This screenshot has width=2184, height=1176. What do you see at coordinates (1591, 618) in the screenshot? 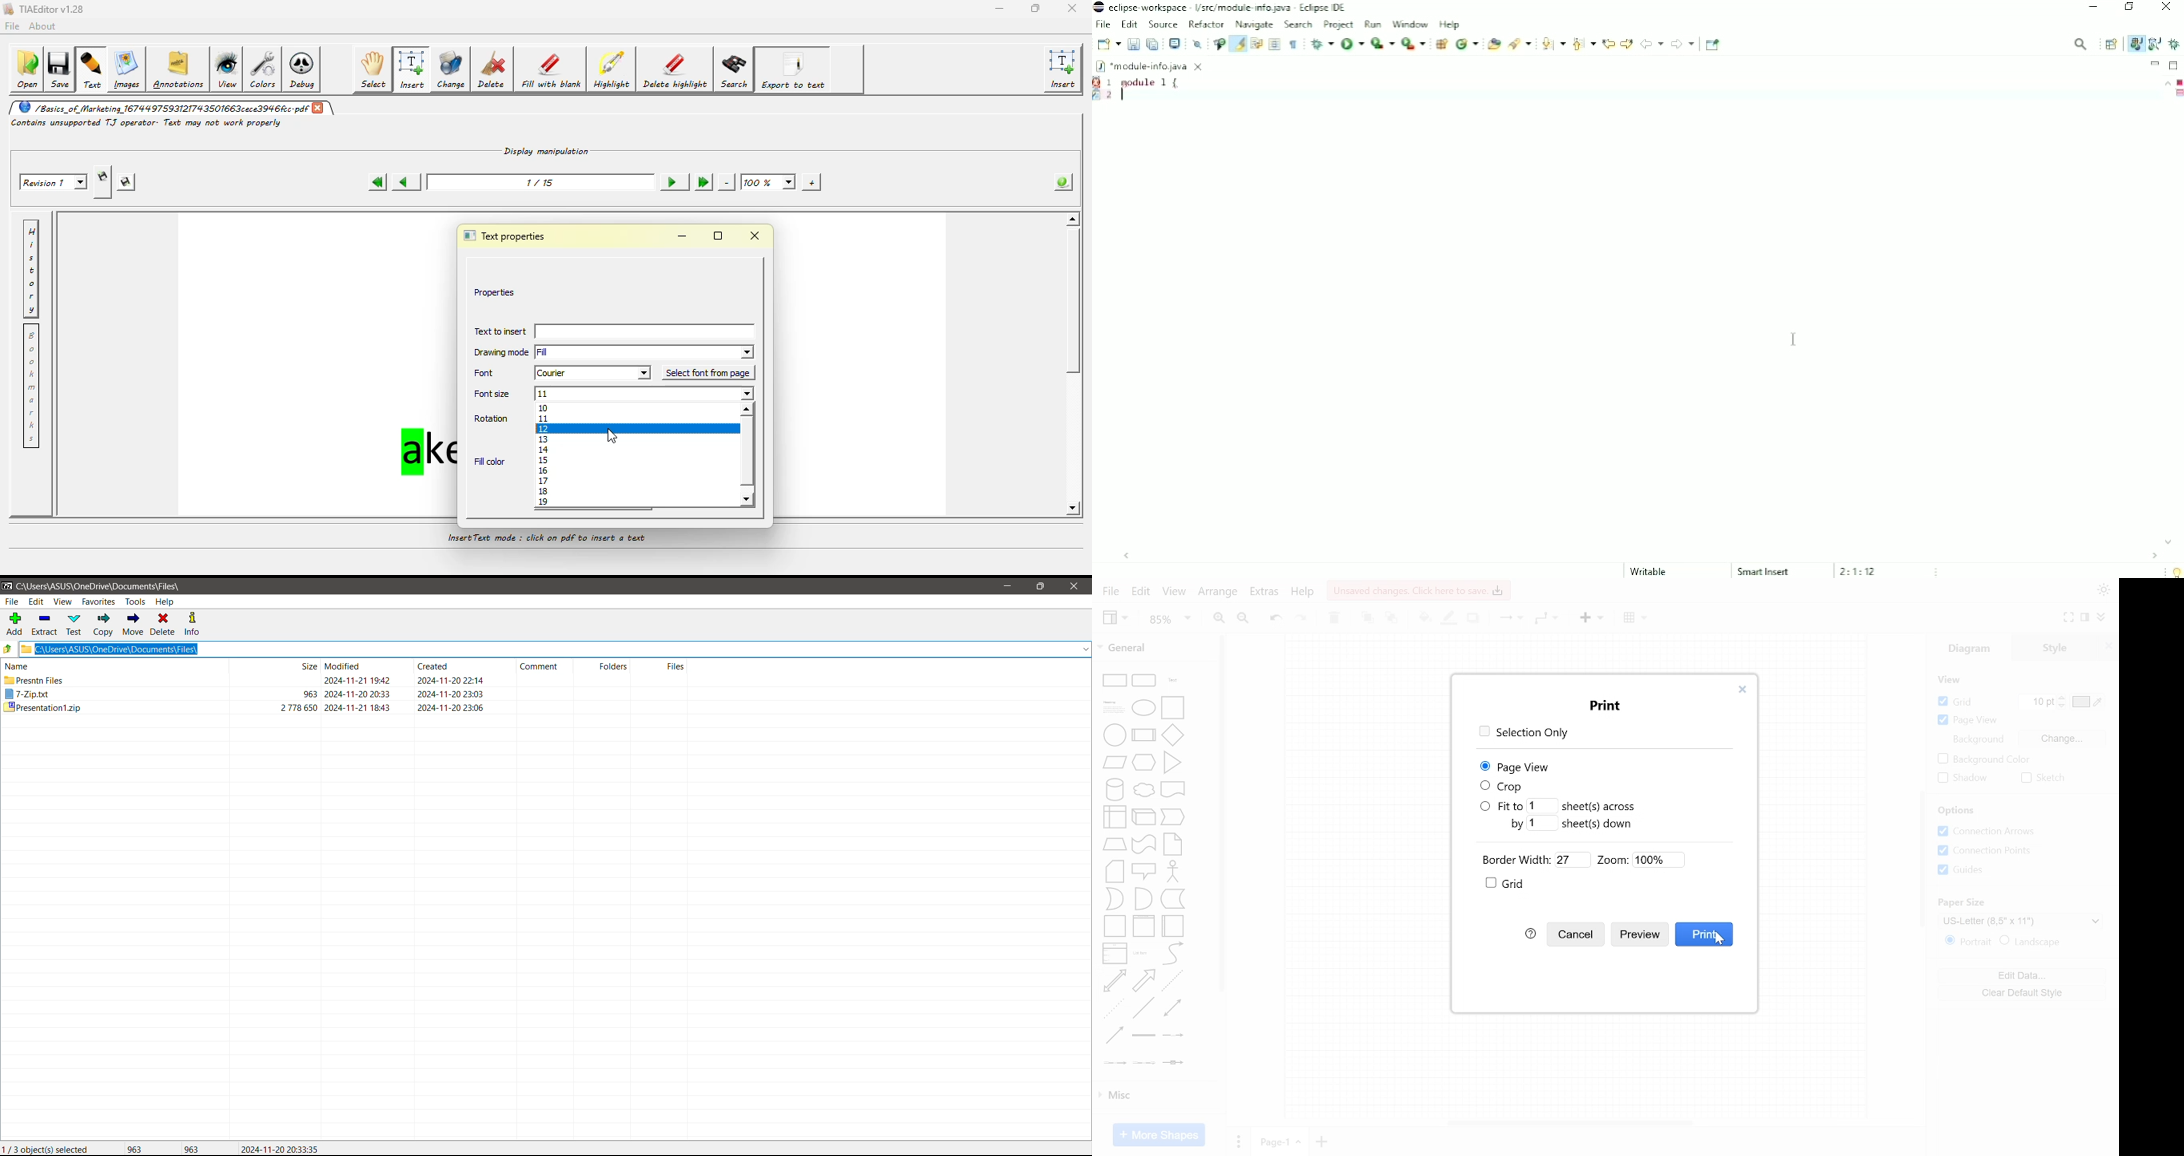
I see `Insert` at bounding box center [1591, 618].